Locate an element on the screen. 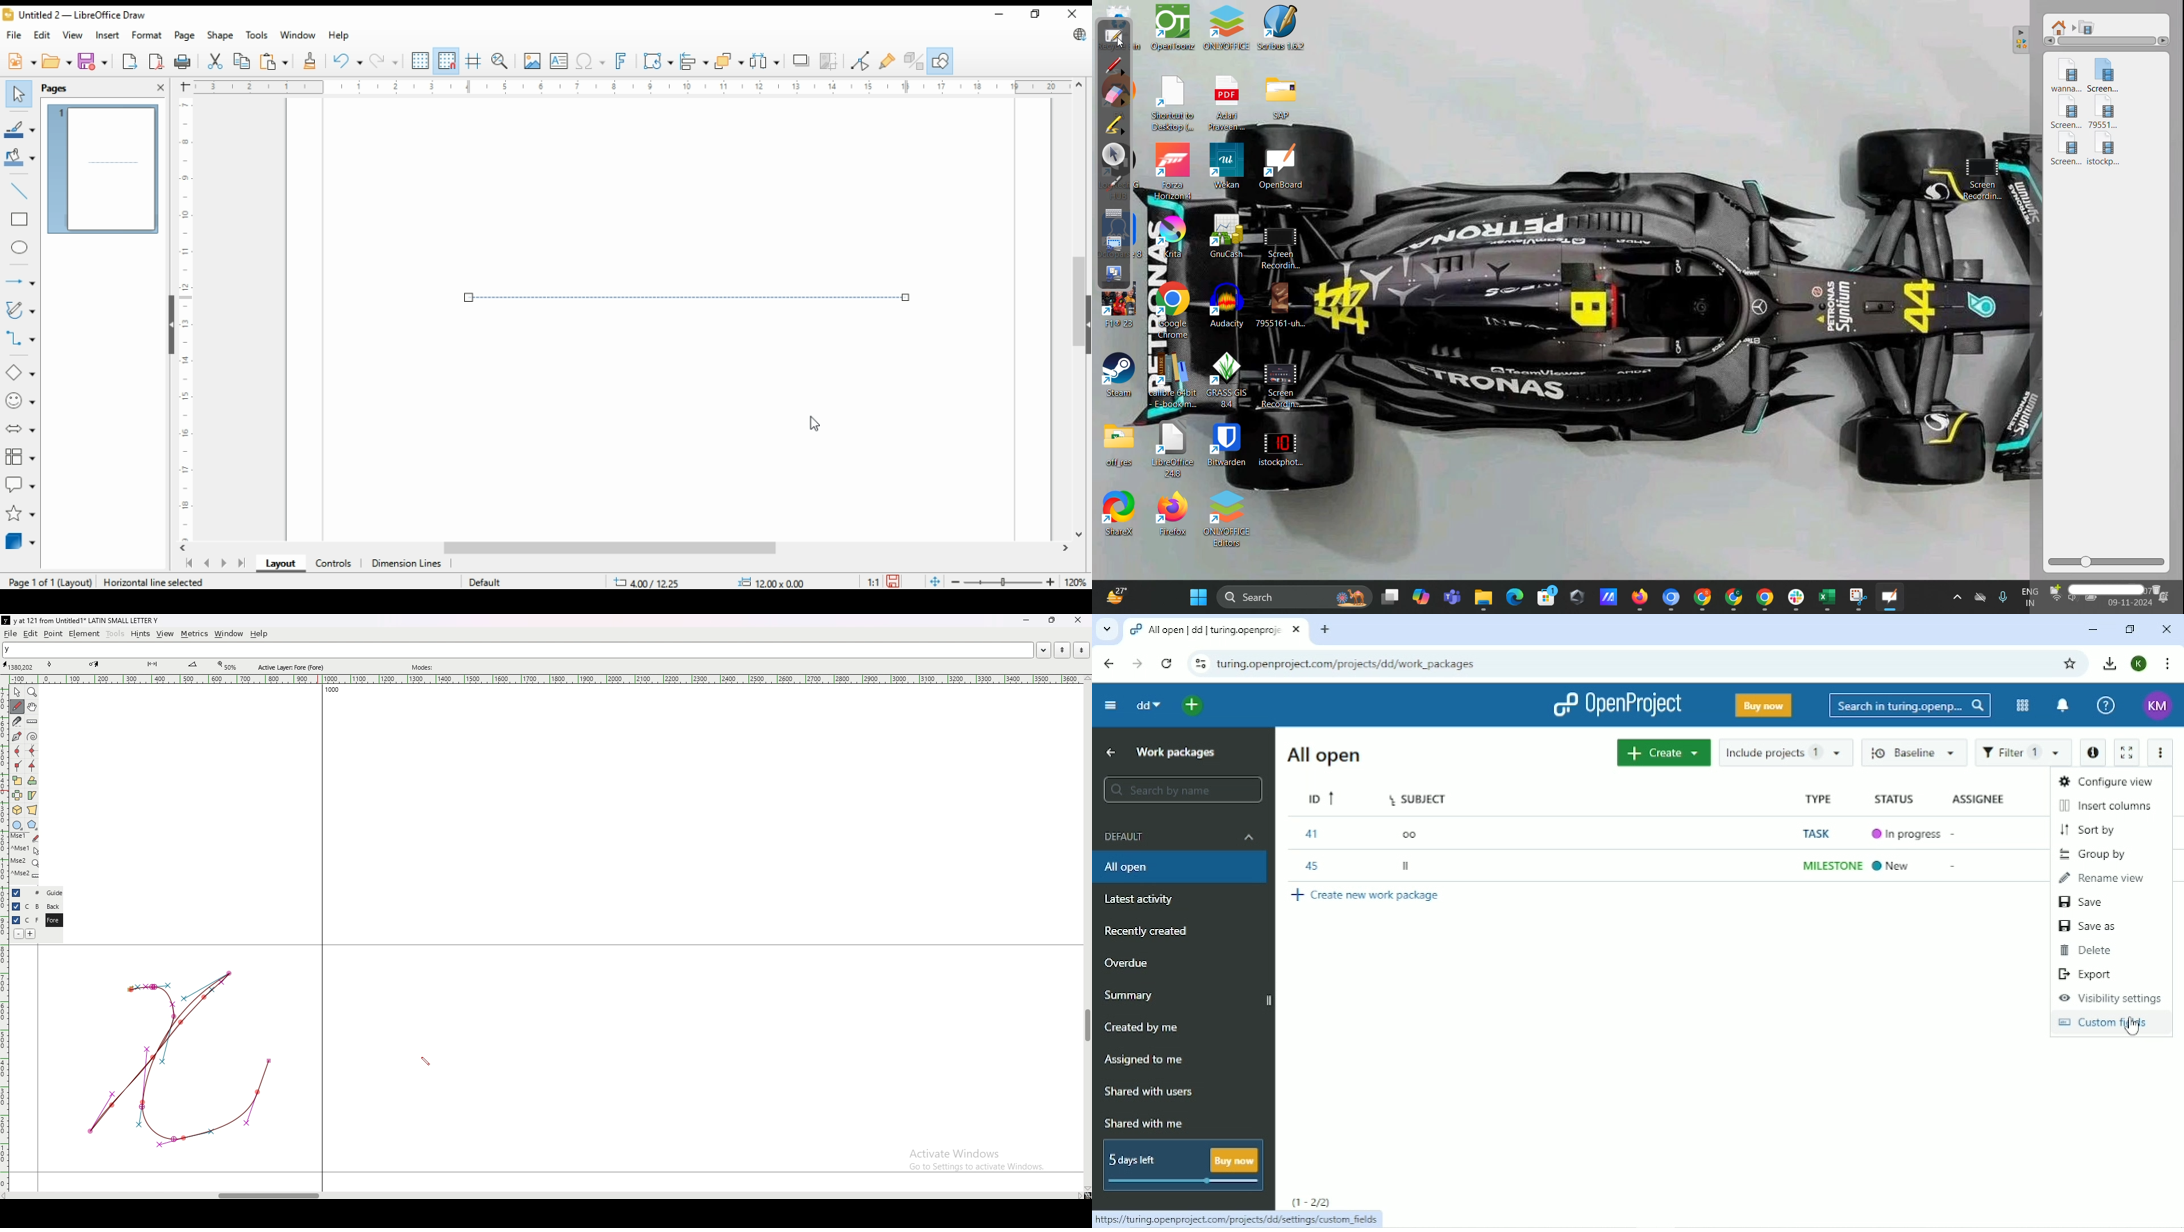 The height and width of the screenshot is (1232, 2184). window is located at coordinates (297, 35).